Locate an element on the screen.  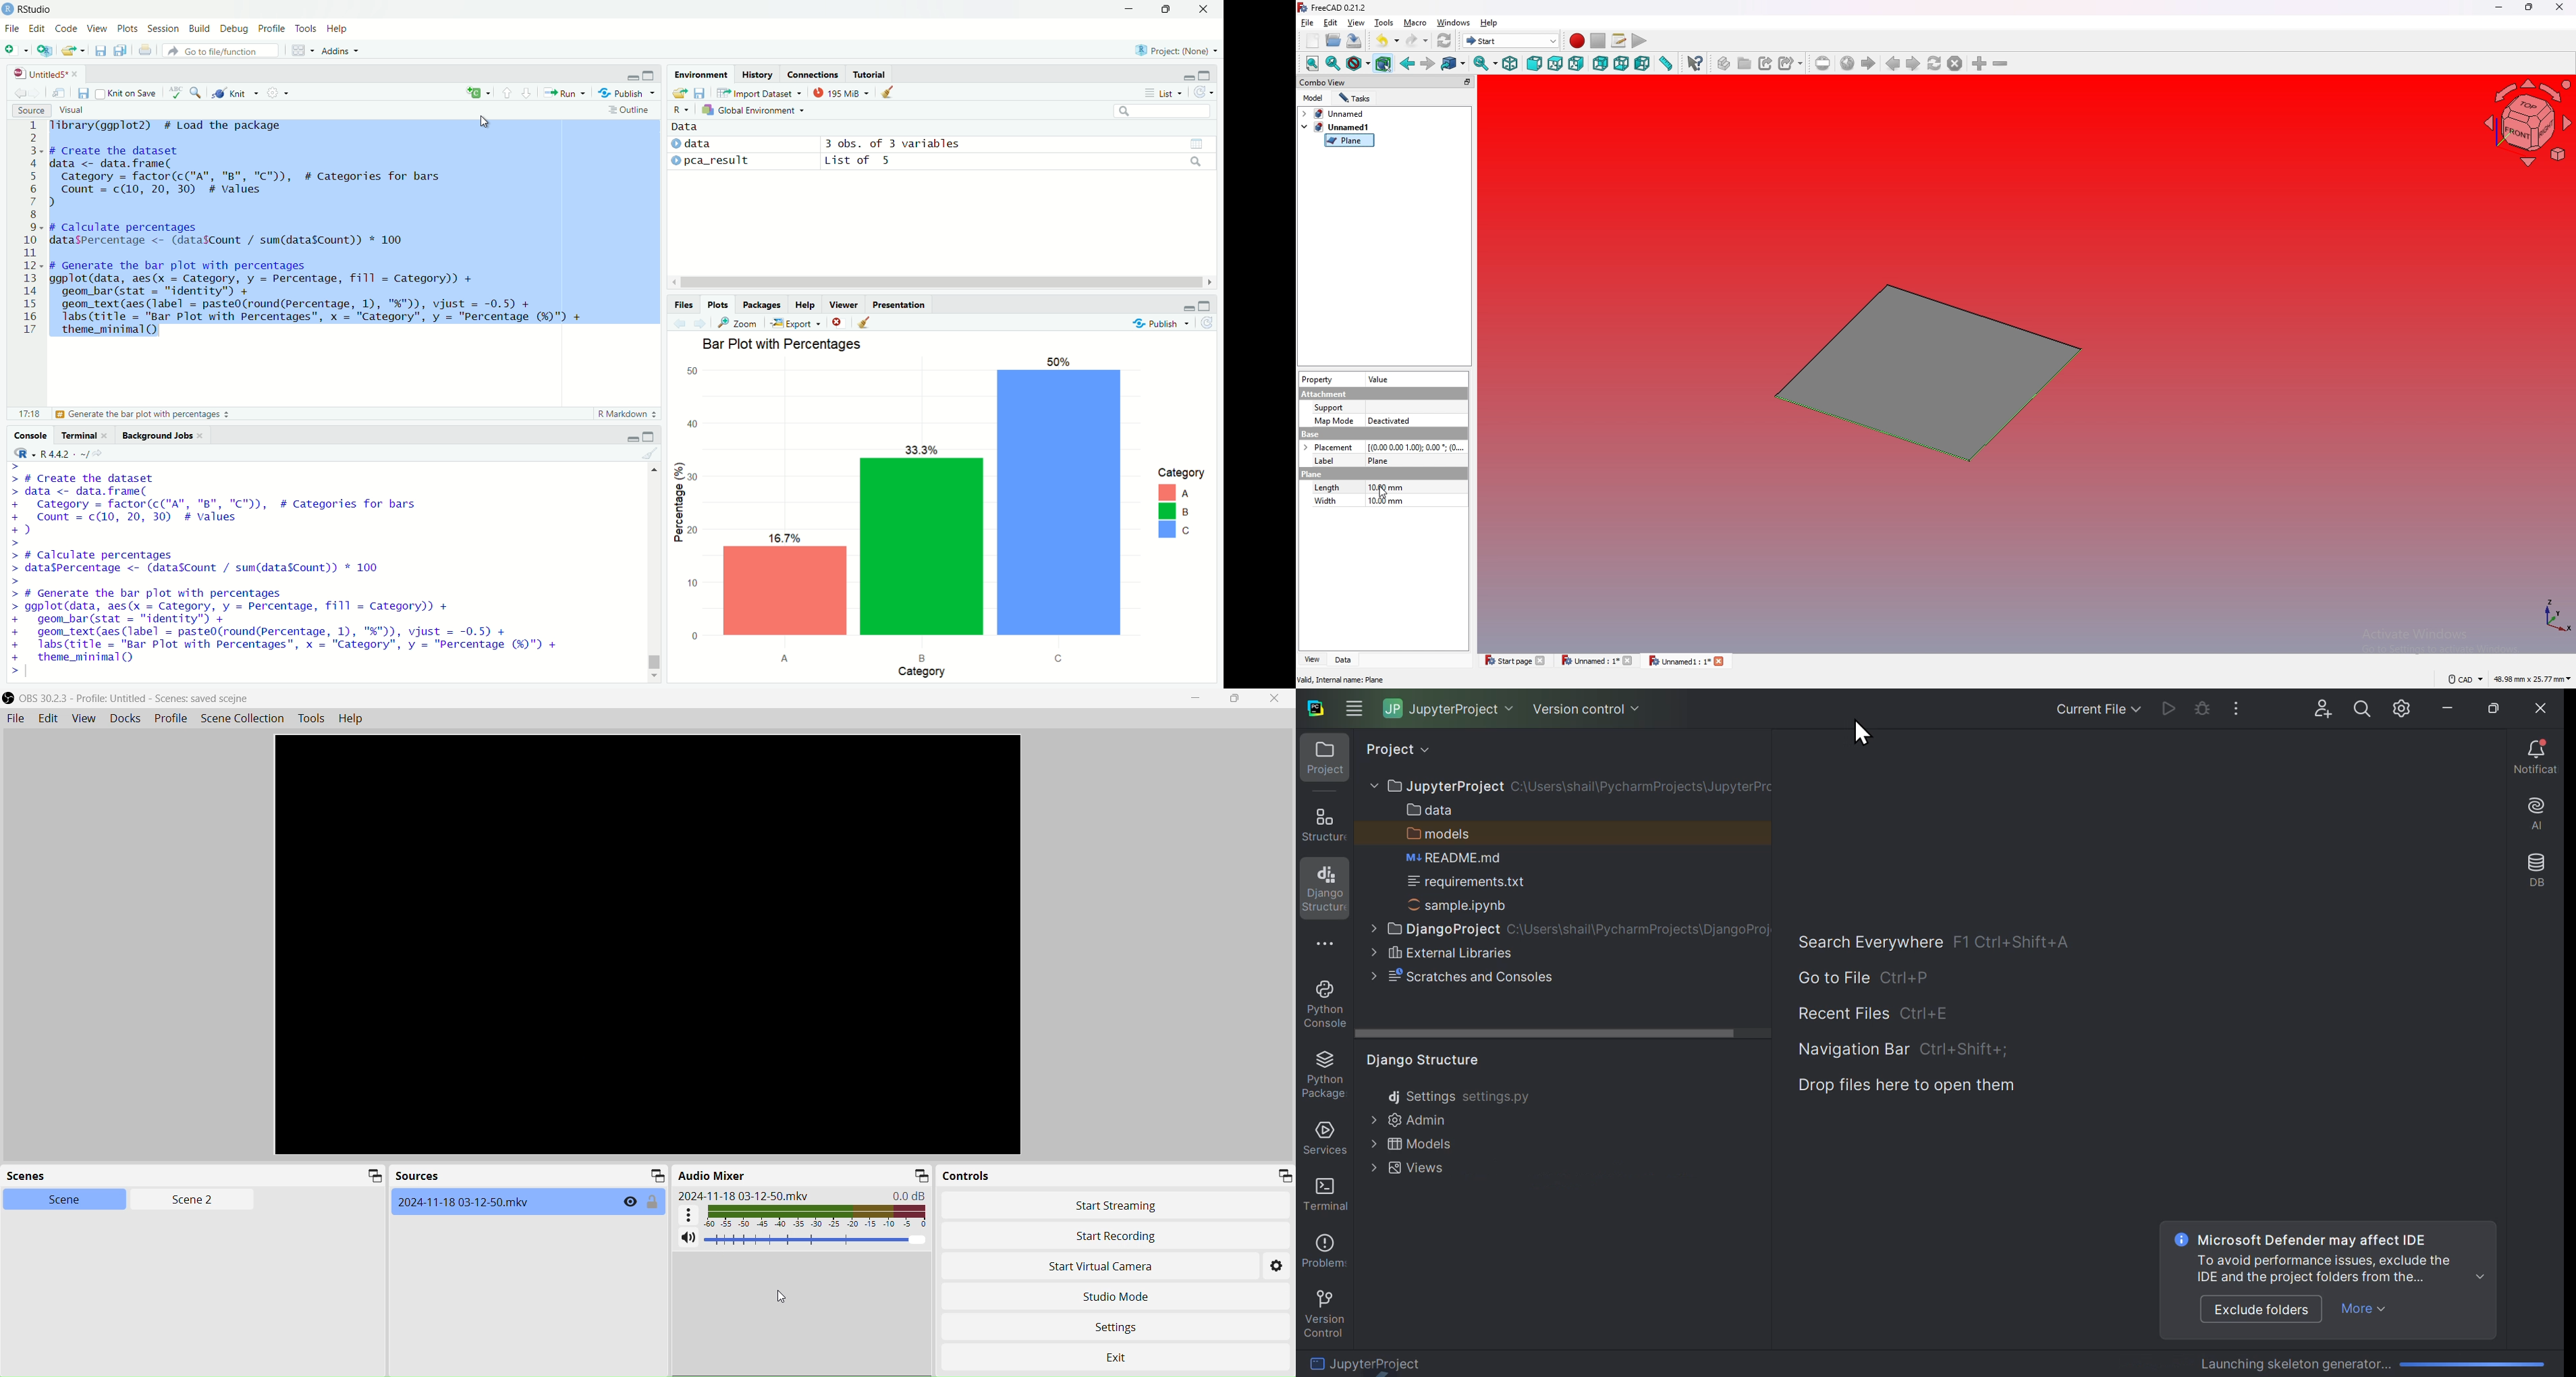
publish is located at coordinates (621, 93).